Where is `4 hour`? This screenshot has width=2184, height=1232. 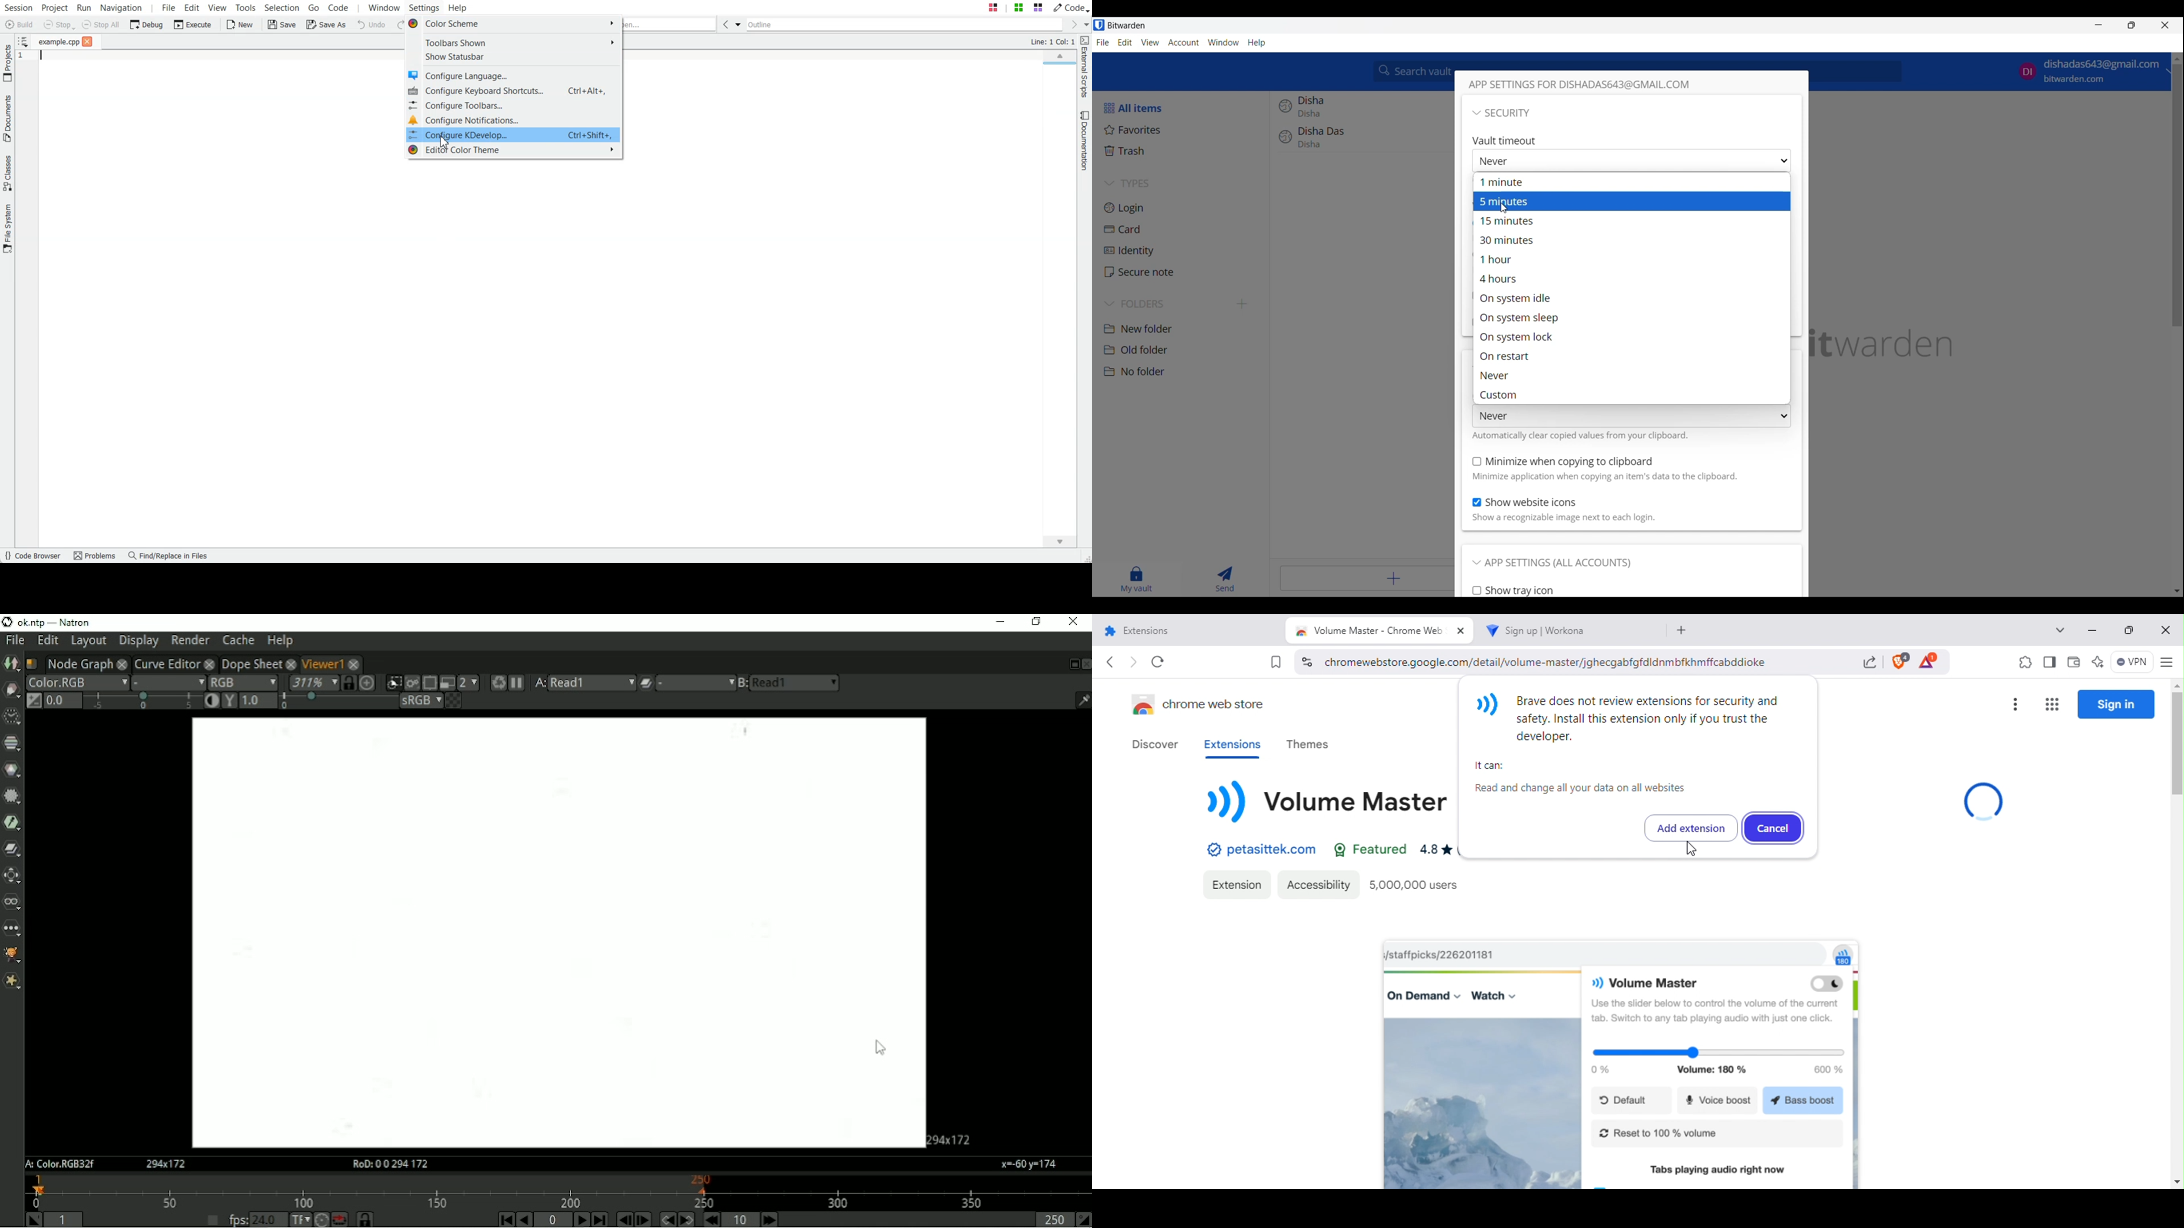 4 hour is located at coordinates (1632, 279).